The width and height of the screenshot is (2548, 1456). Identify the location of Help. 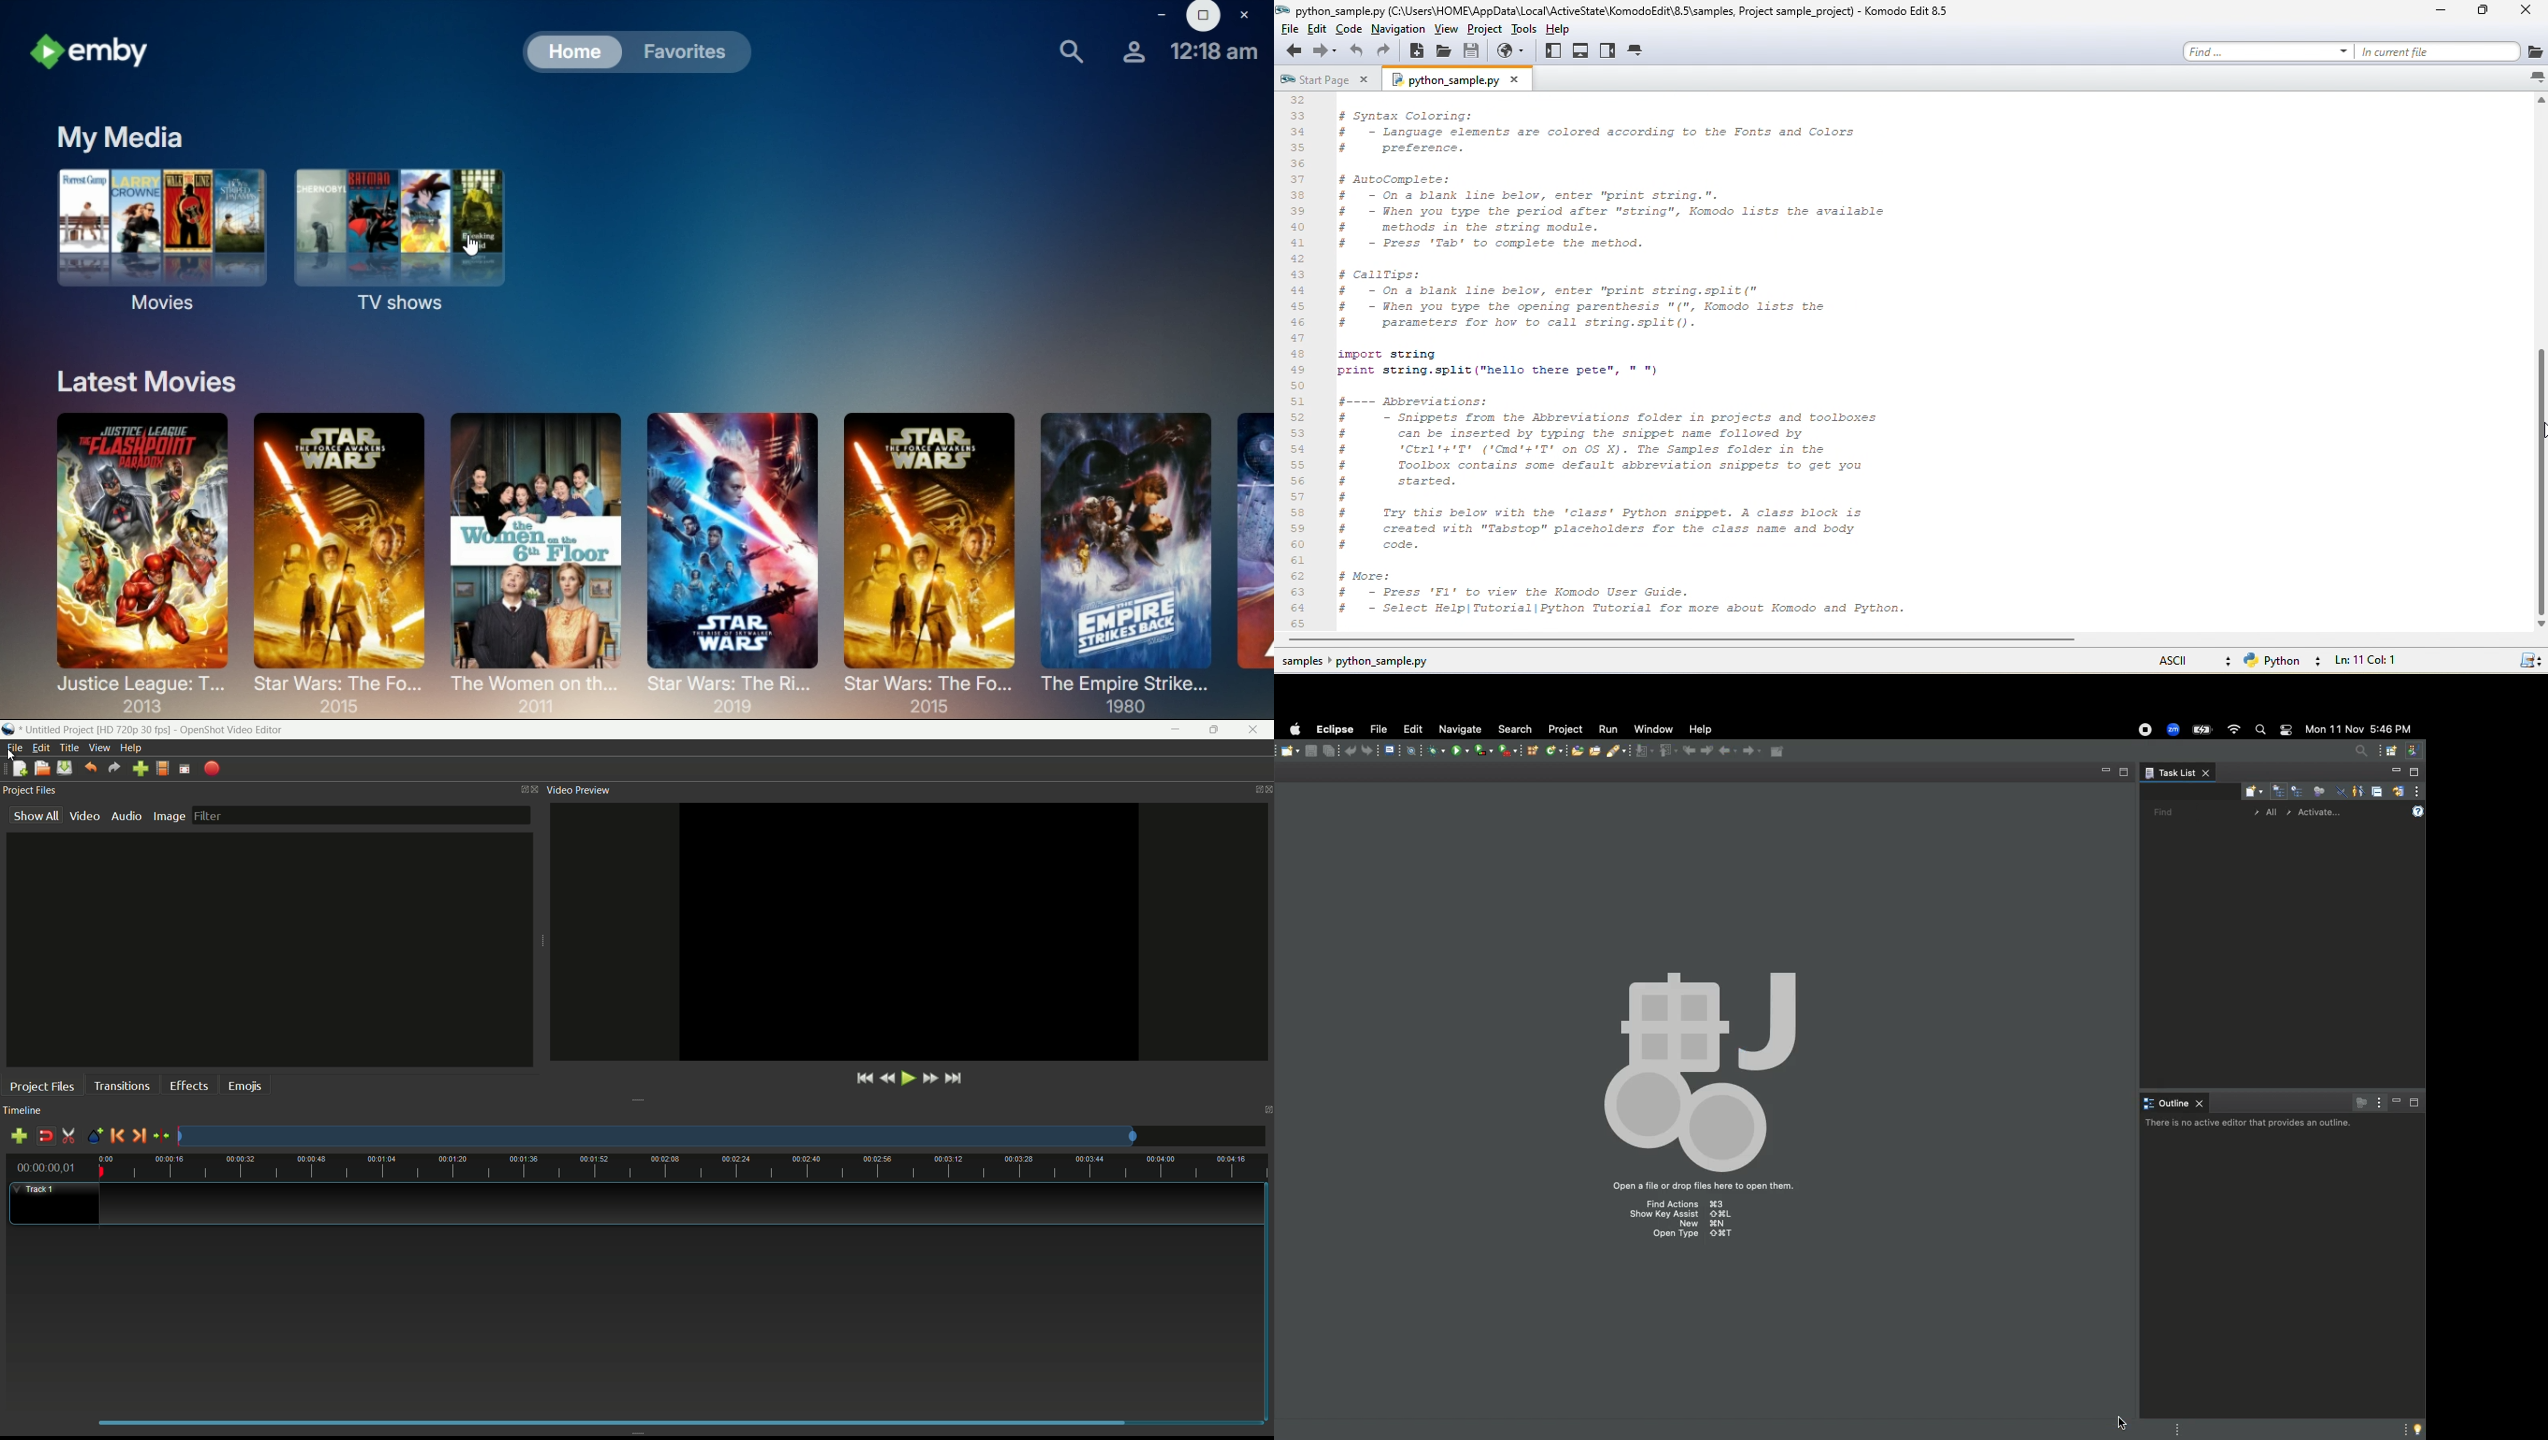
(1700, 729).